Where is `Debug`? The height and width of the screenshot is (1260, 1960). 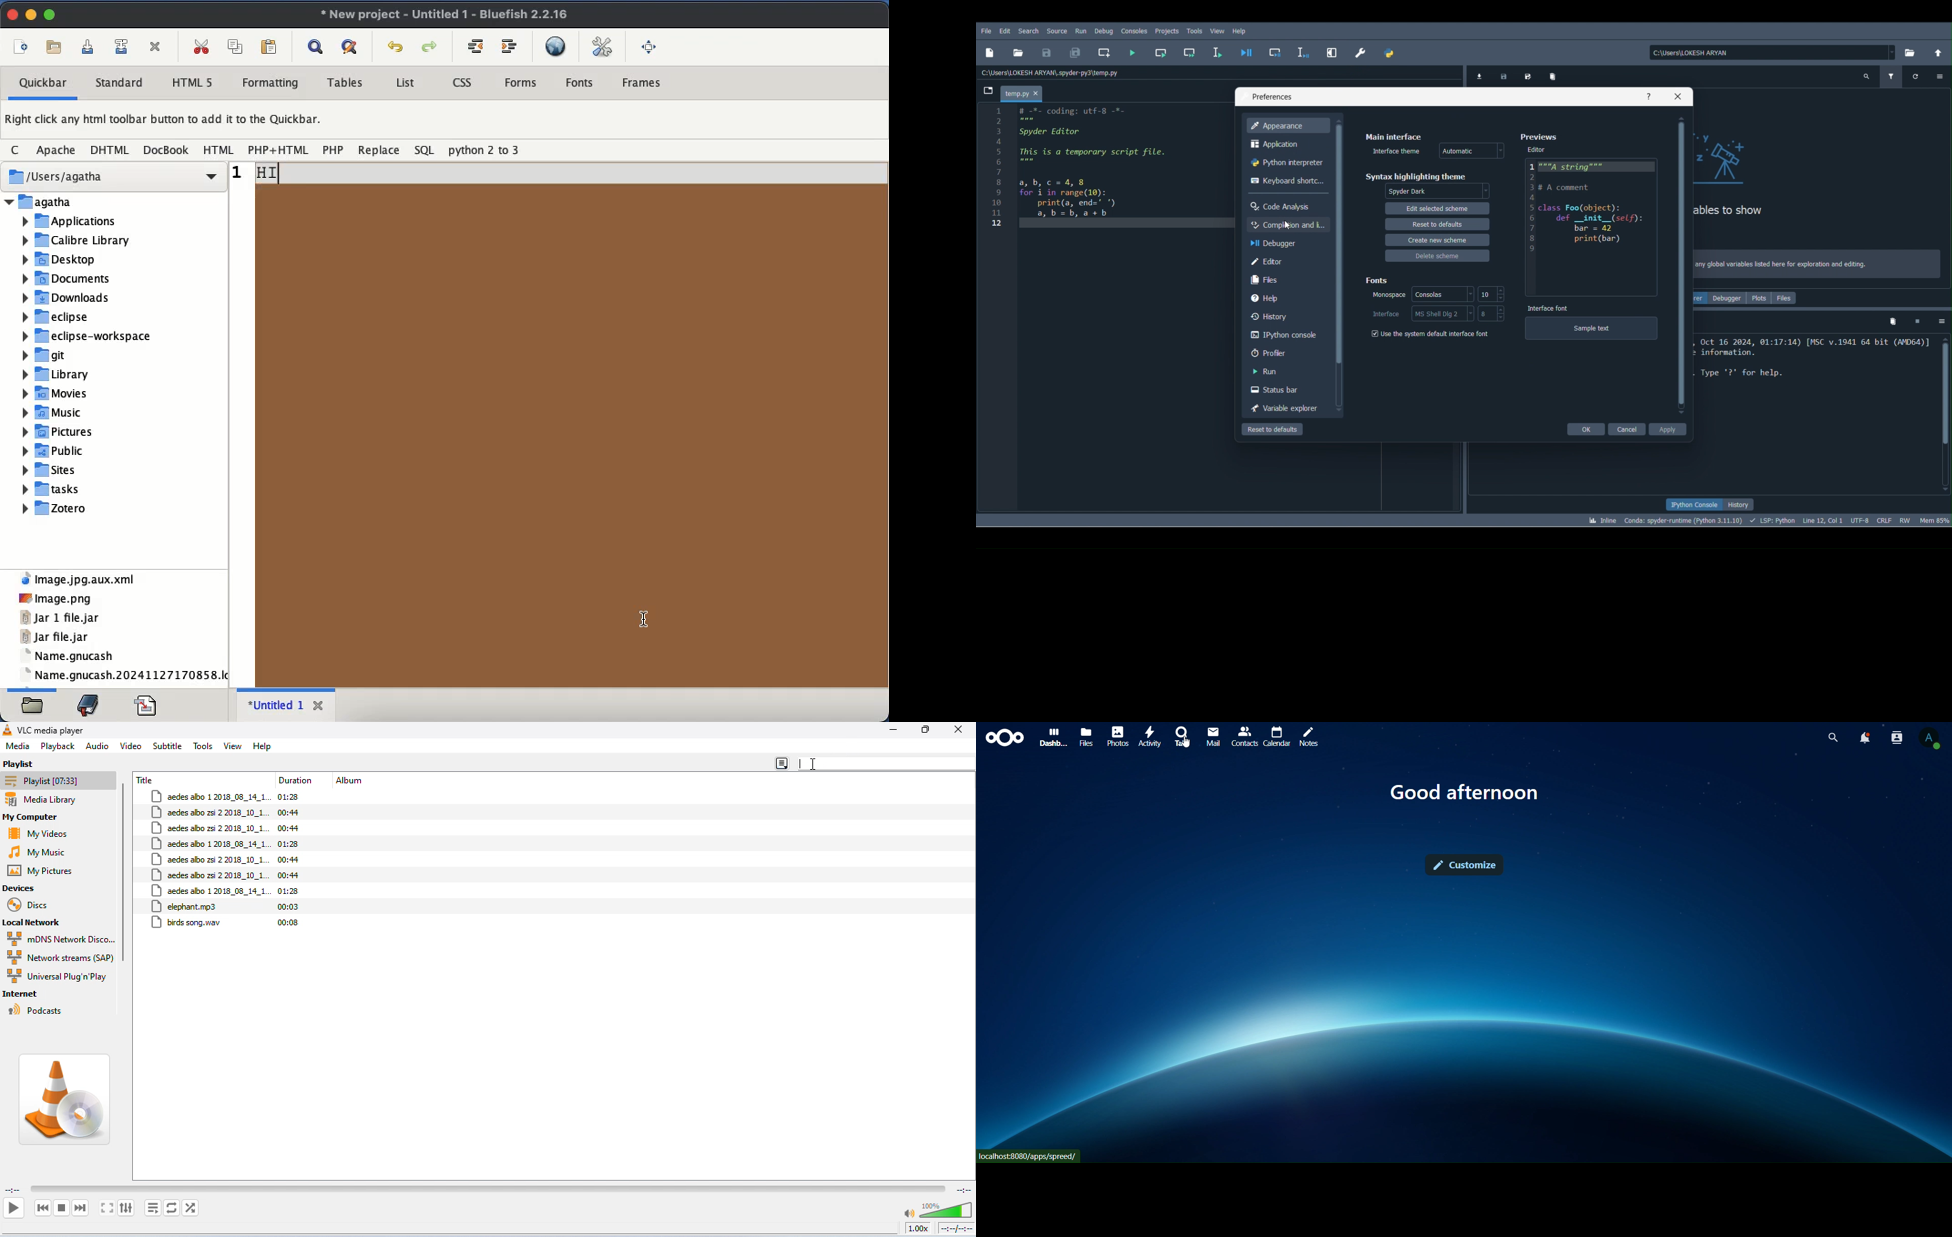
Debug is located at coordinates (1104, 32).